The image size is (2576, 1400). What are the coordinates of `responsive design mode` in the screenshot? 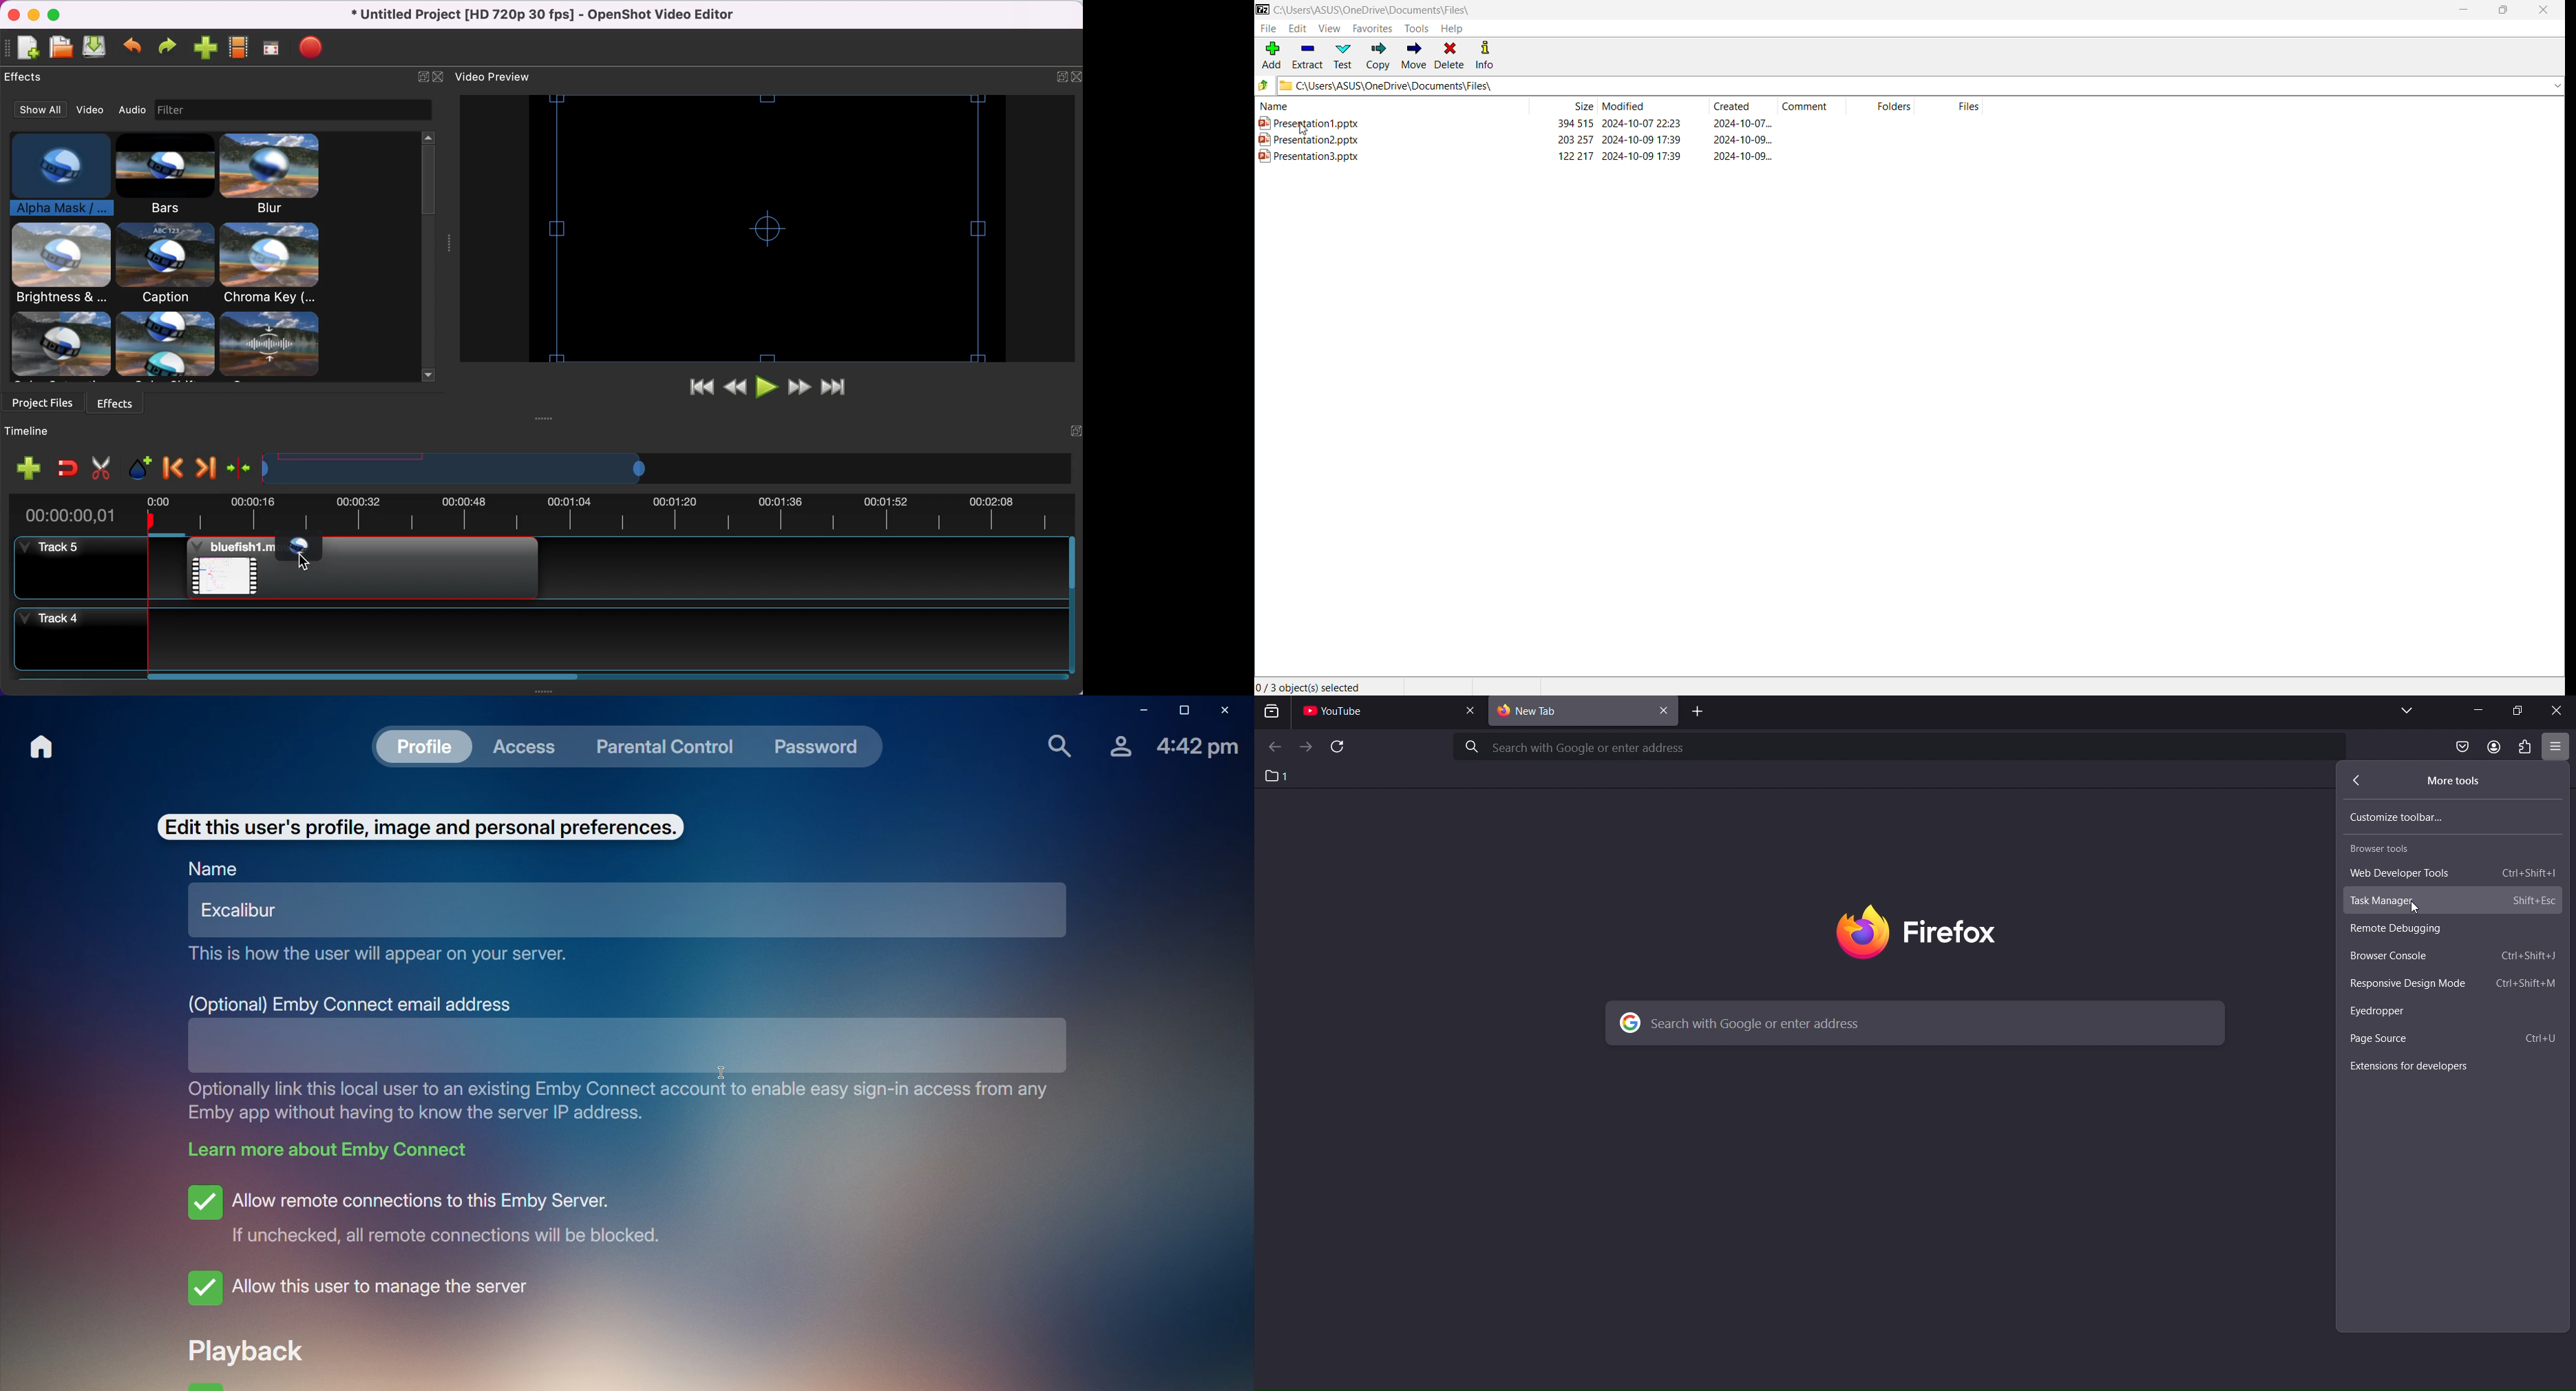 It's located at (2414, 983).